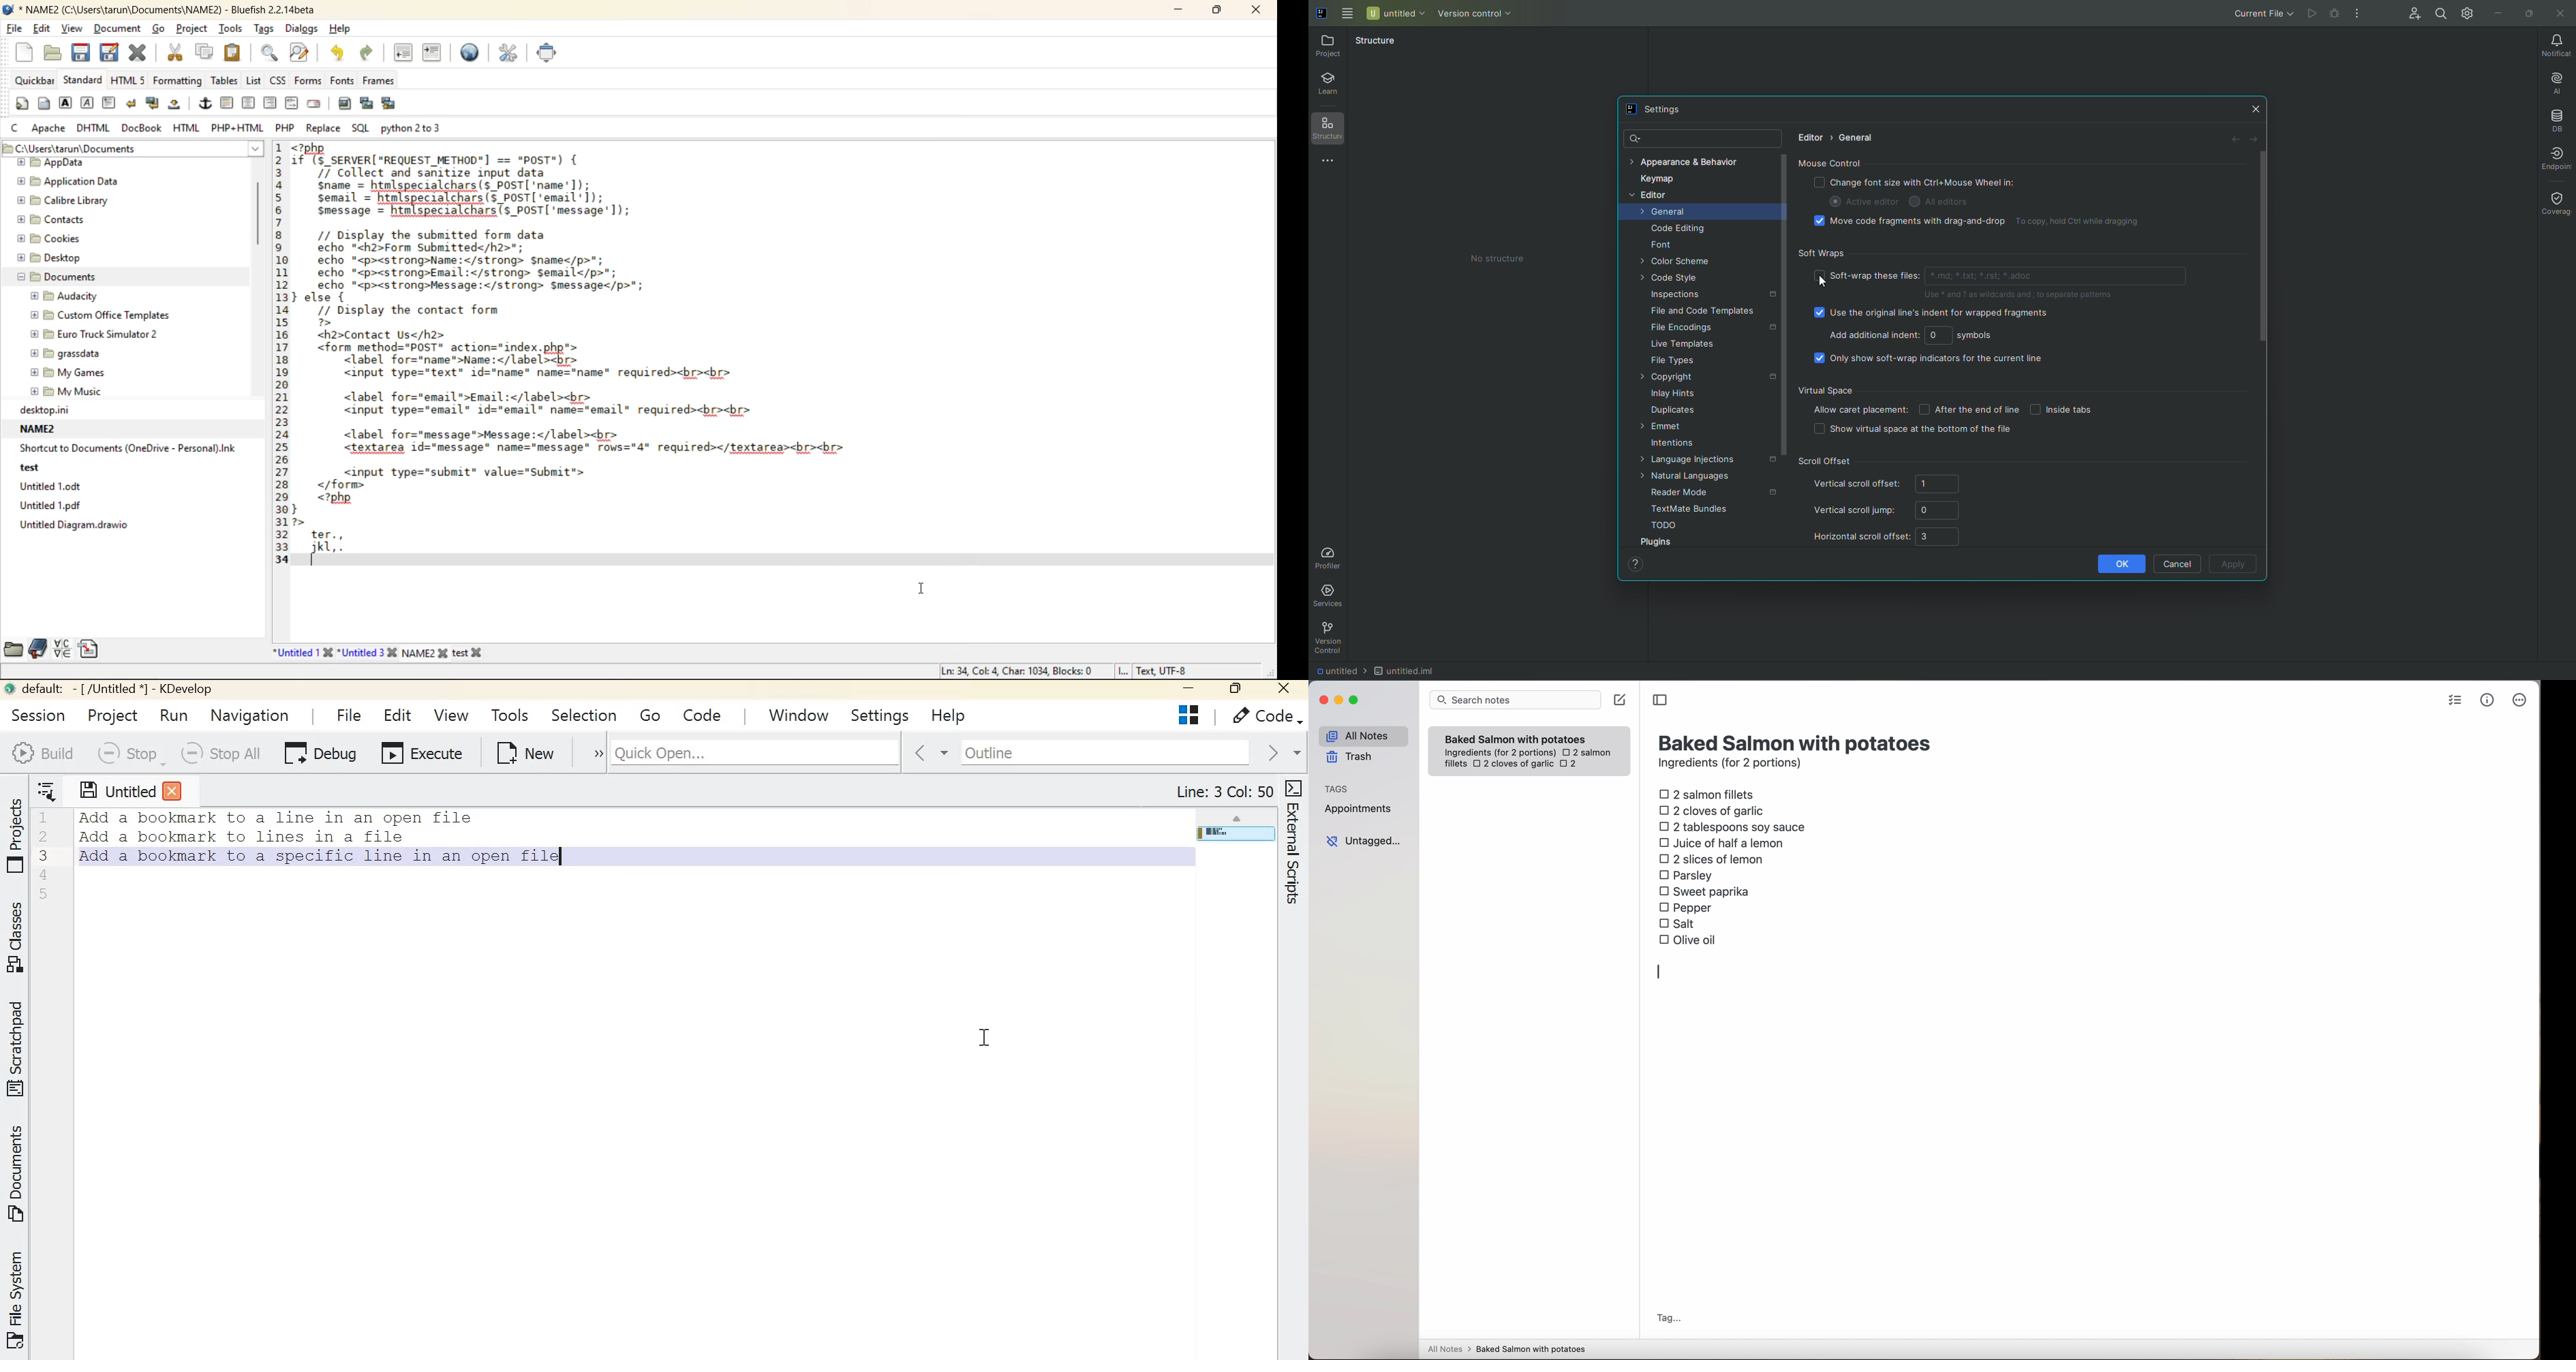  Describe the element at coordinates (126, 469) in the screenshot. I see `recent files path` at that location.